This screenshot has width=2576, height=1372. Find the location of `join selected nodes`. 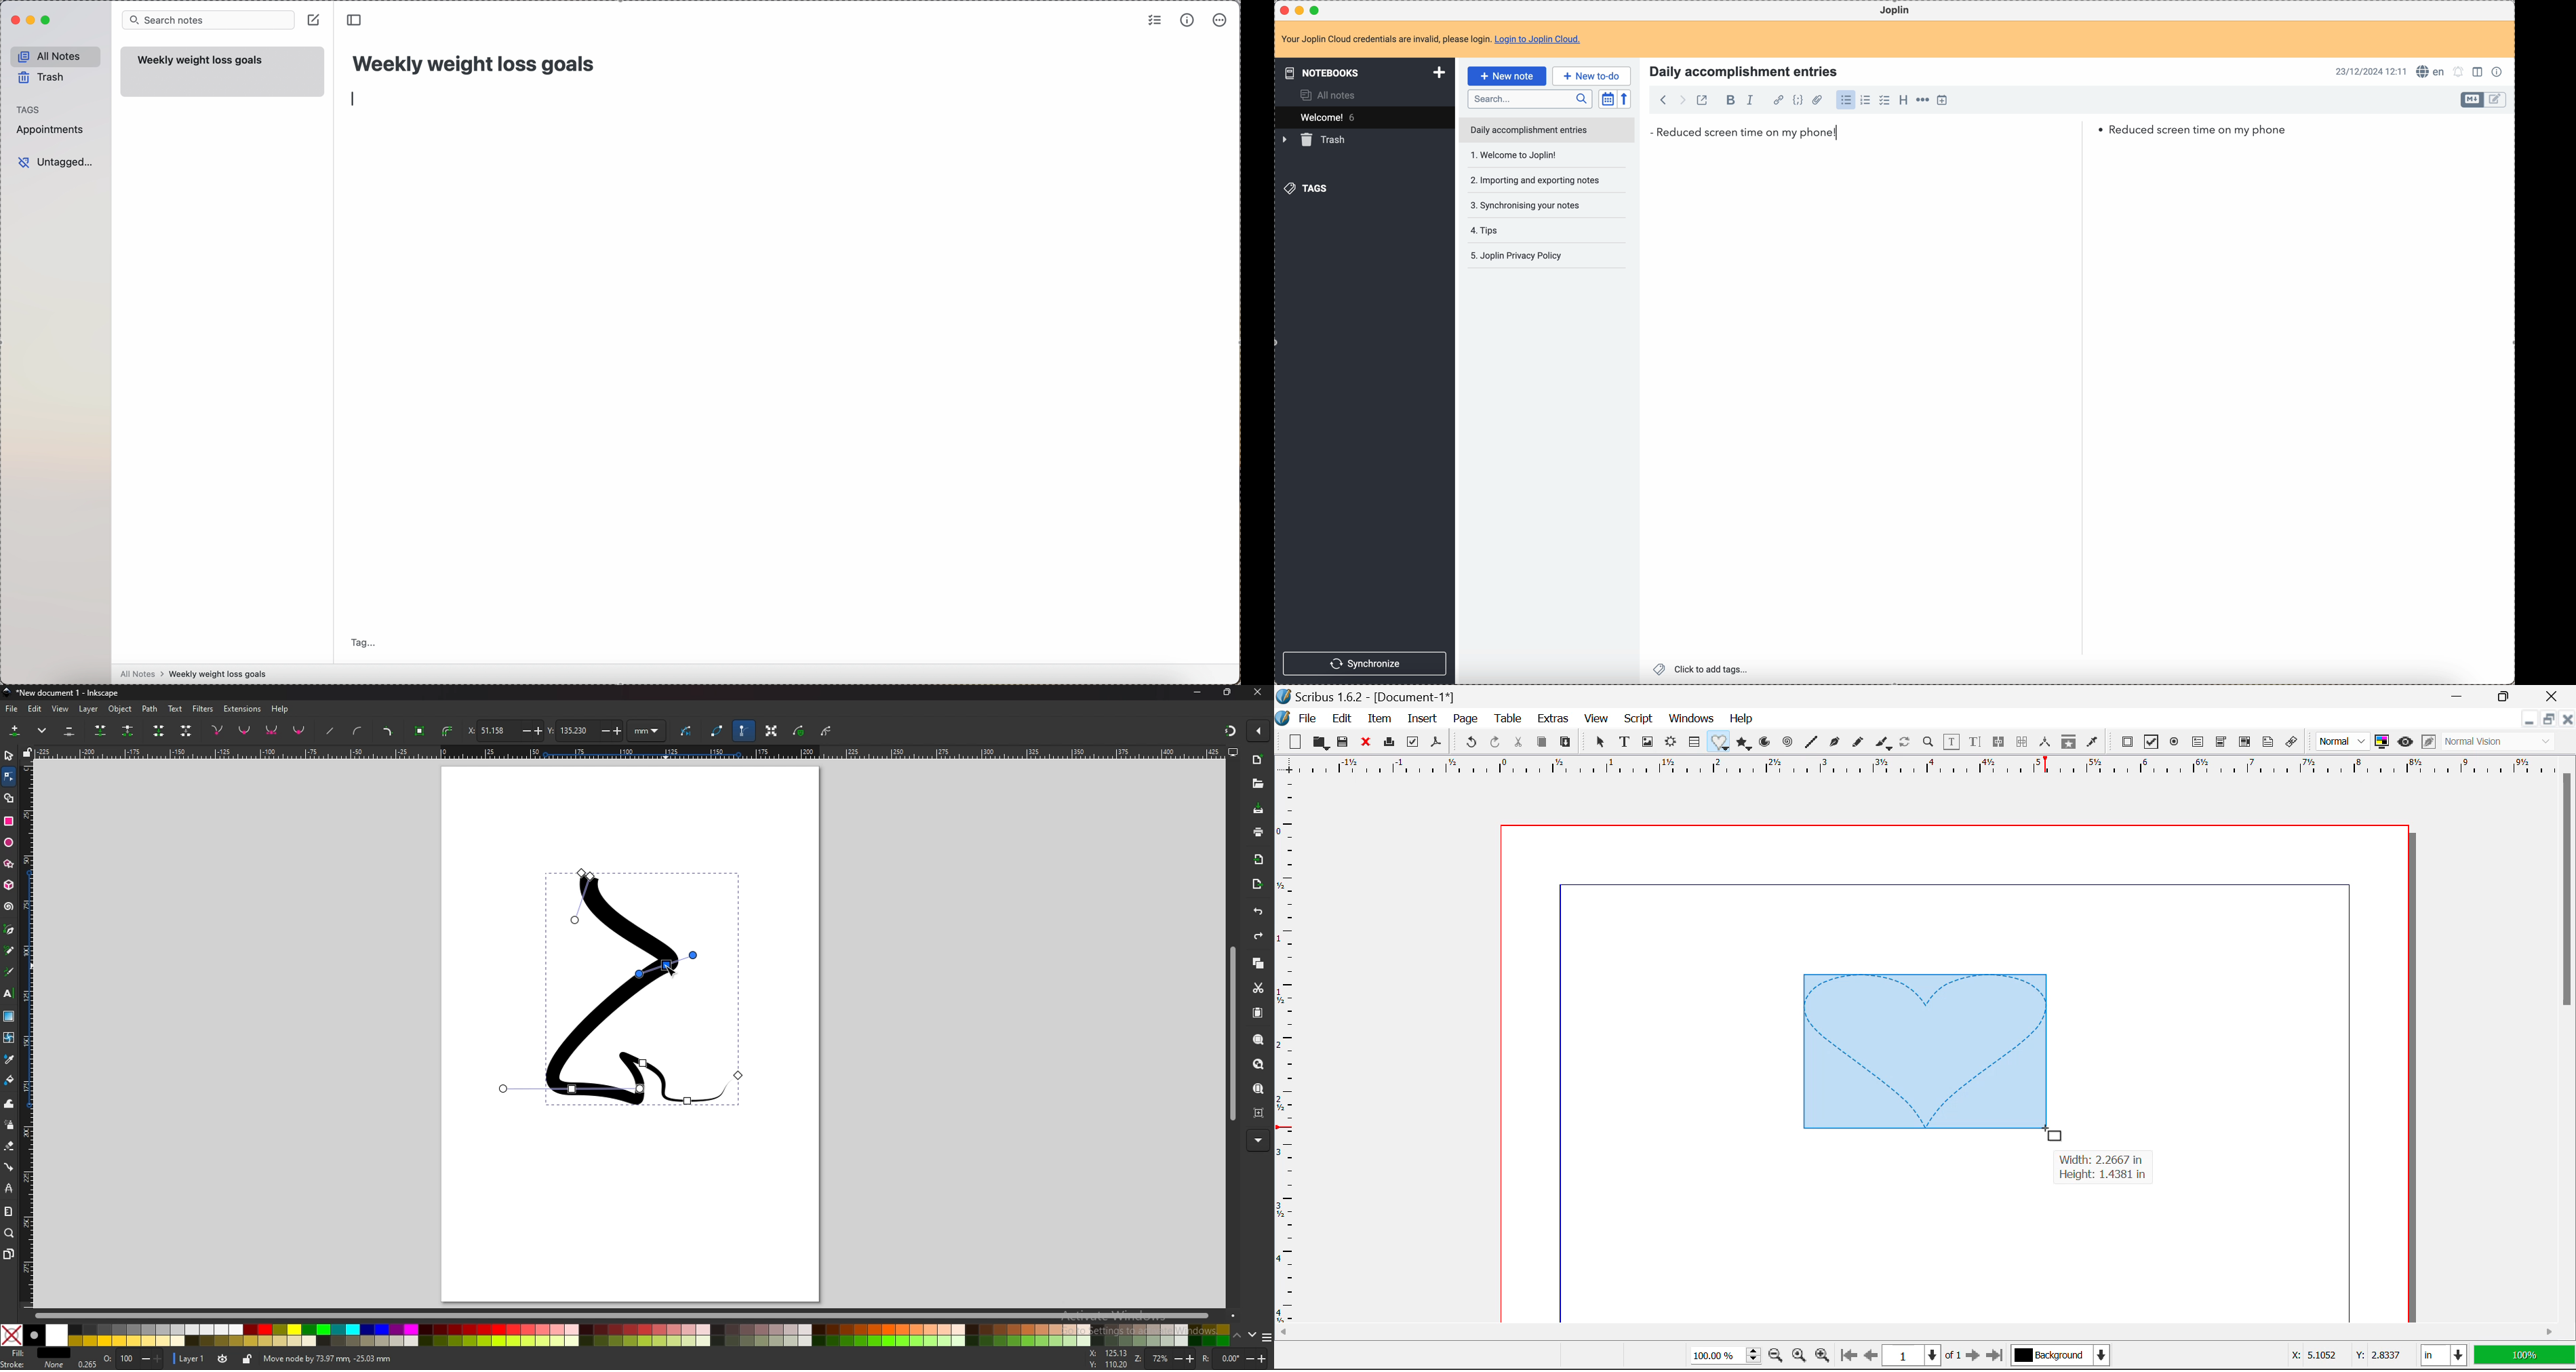

join selected nodes is located at coordinates (101, 729).